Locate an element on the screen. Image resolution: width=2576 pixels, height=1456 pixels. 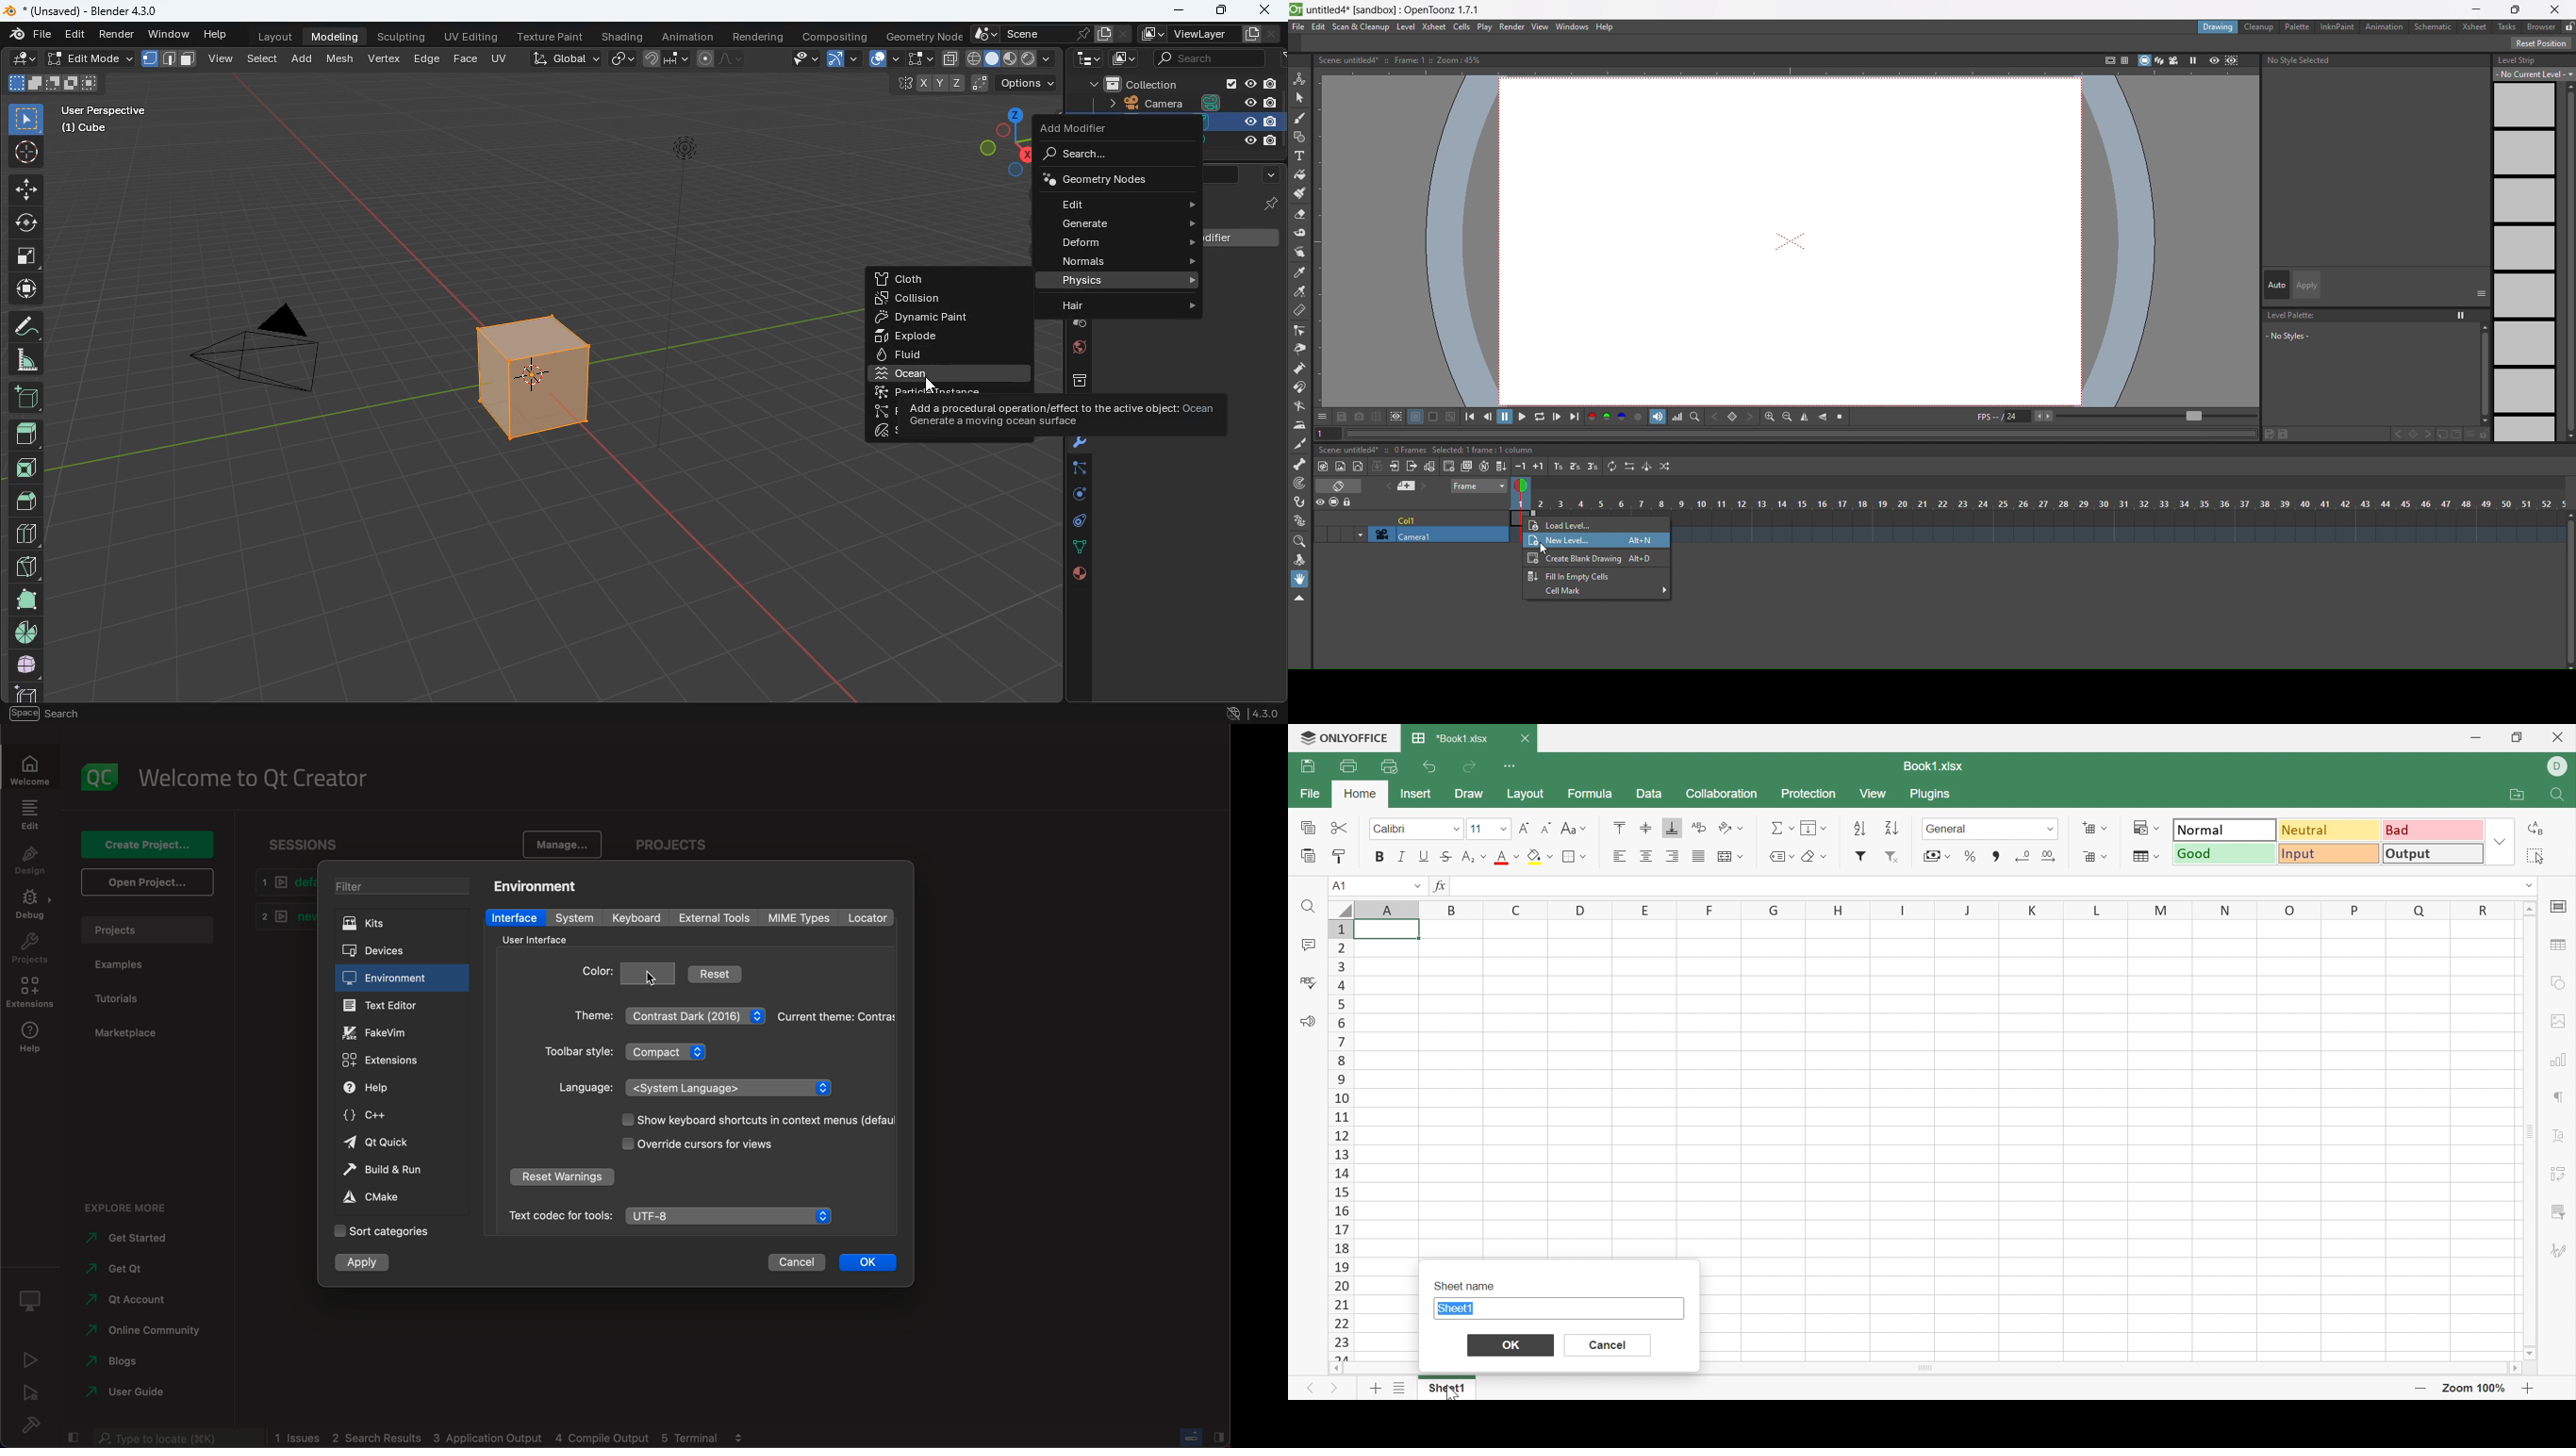
blogs is located at coordinates (116, 1359).